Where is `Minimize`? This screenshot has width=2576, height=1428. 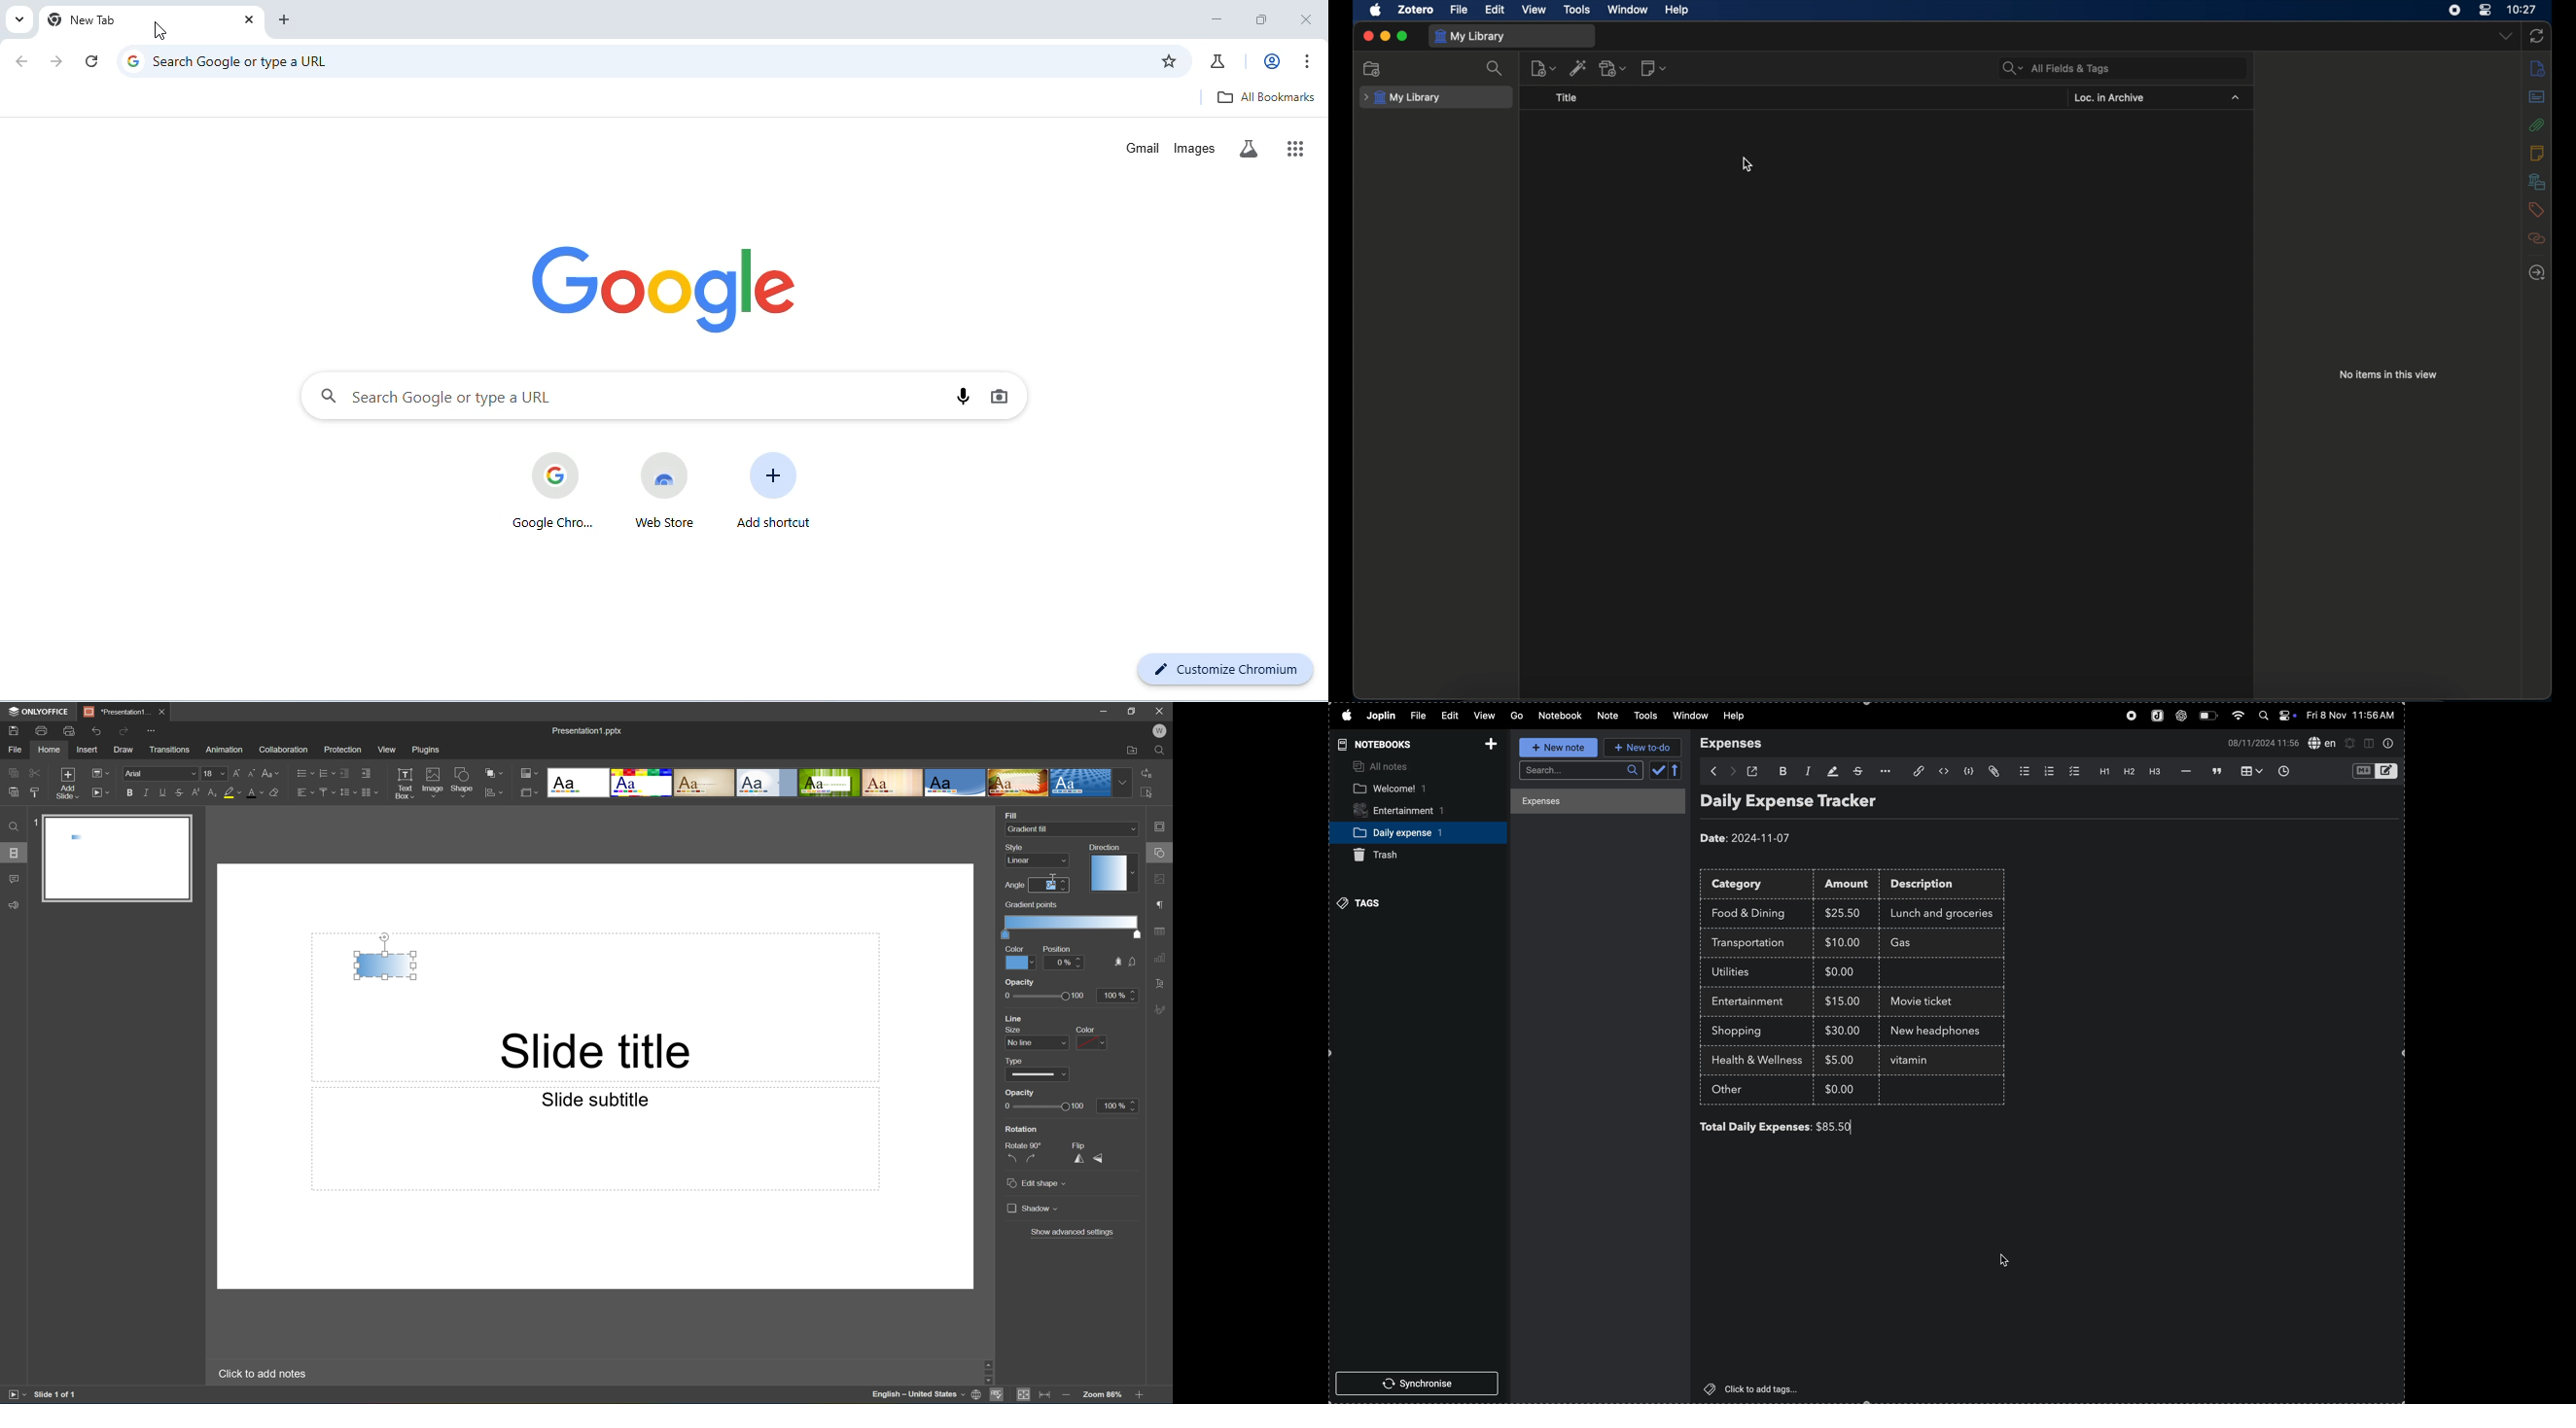 Minimize is located at coordinates (1107, 711).